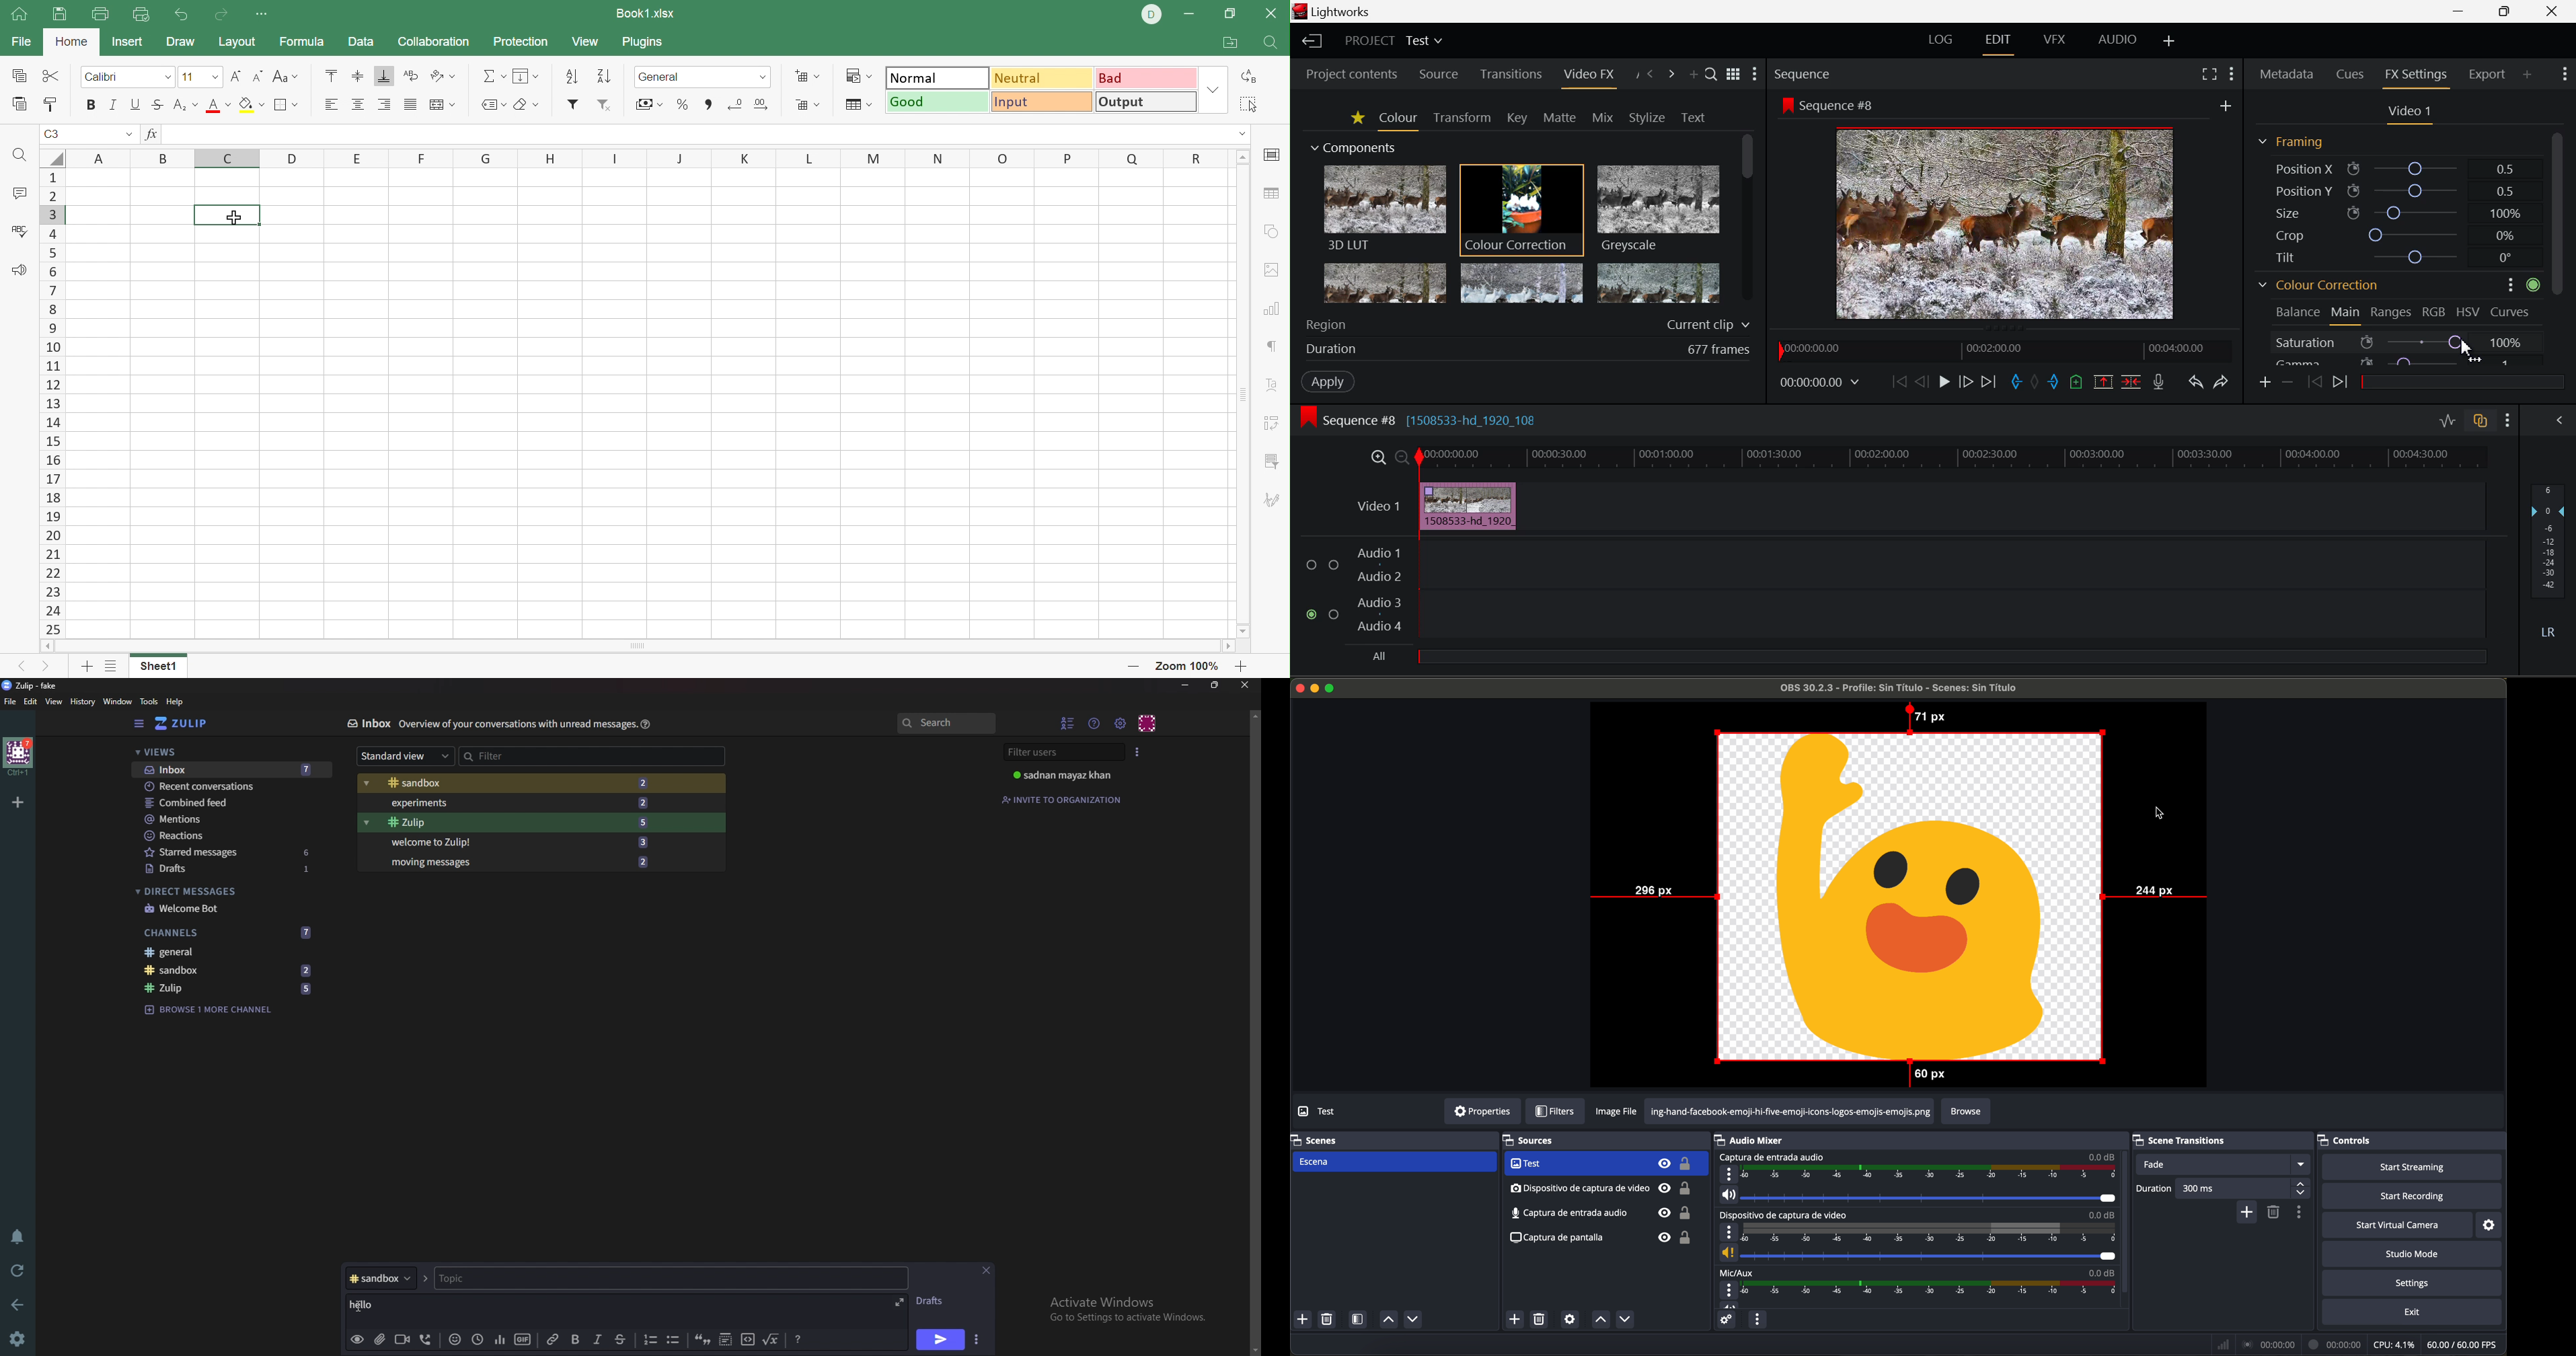  What do you see at coordinates (229, 752) in the screenshot?
I see `views` at bounding box center [229, 752].